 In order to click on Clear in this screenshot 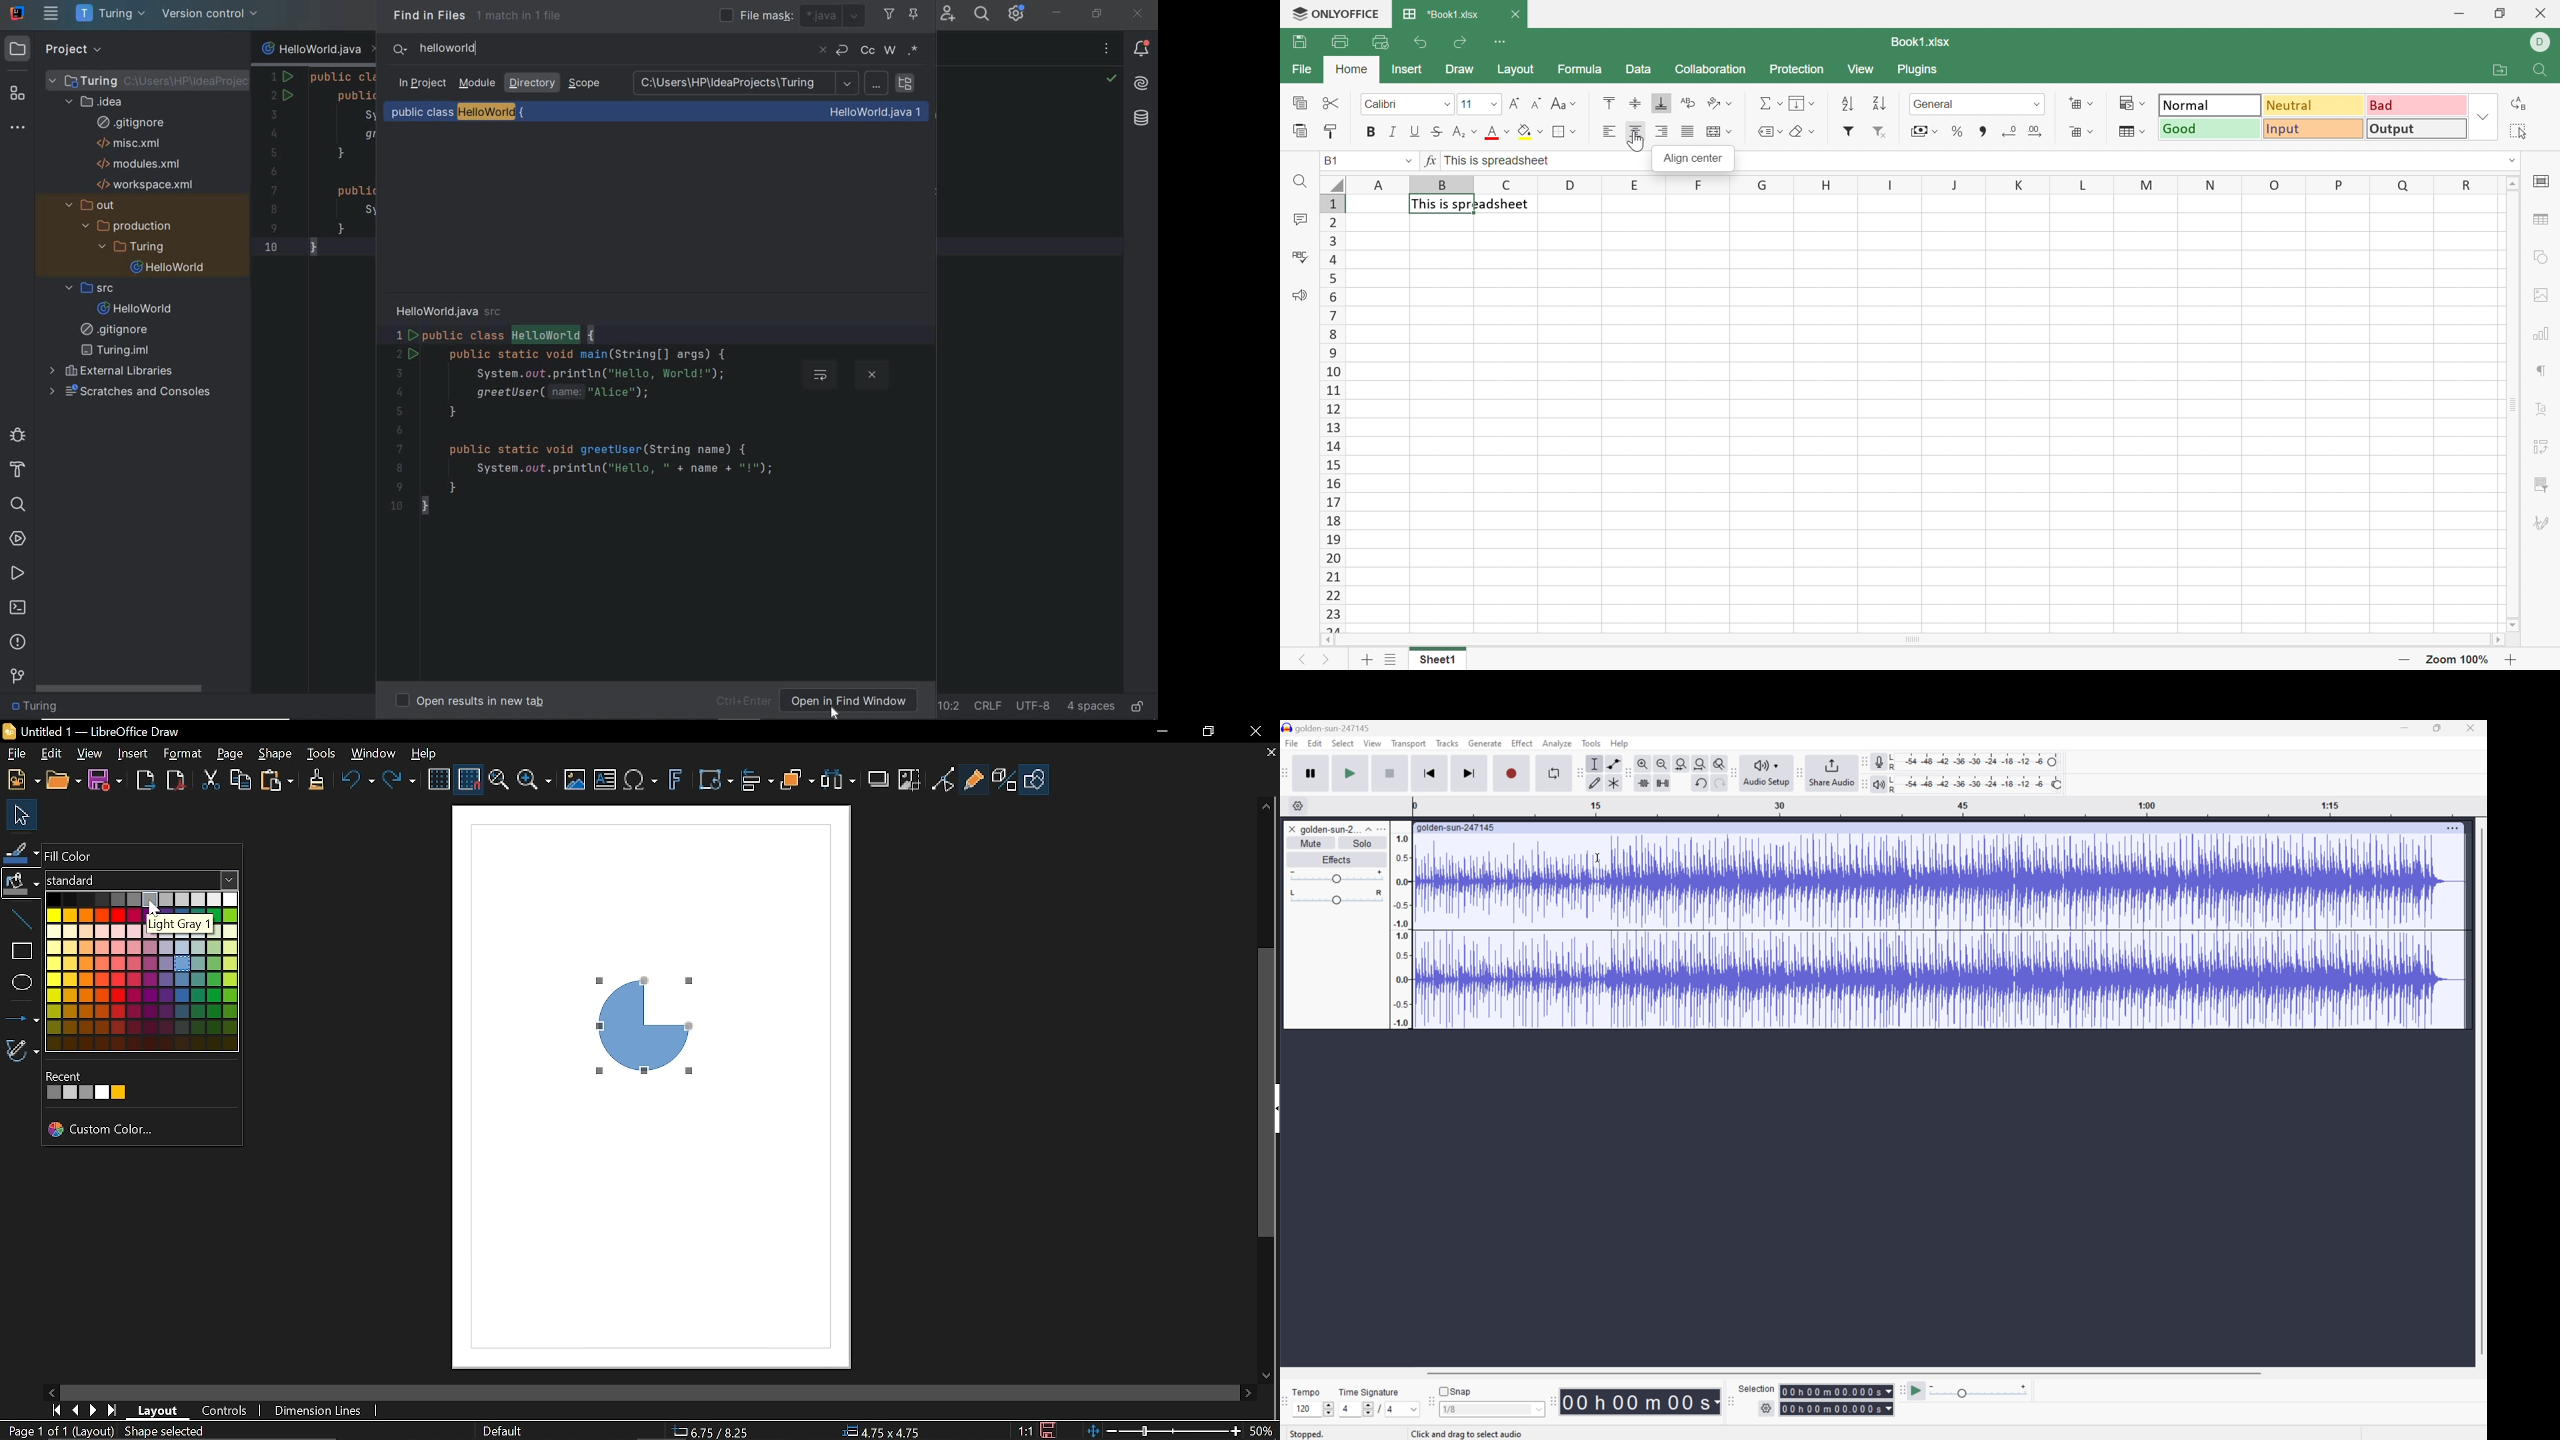, I will do `click(1796, 131)`.